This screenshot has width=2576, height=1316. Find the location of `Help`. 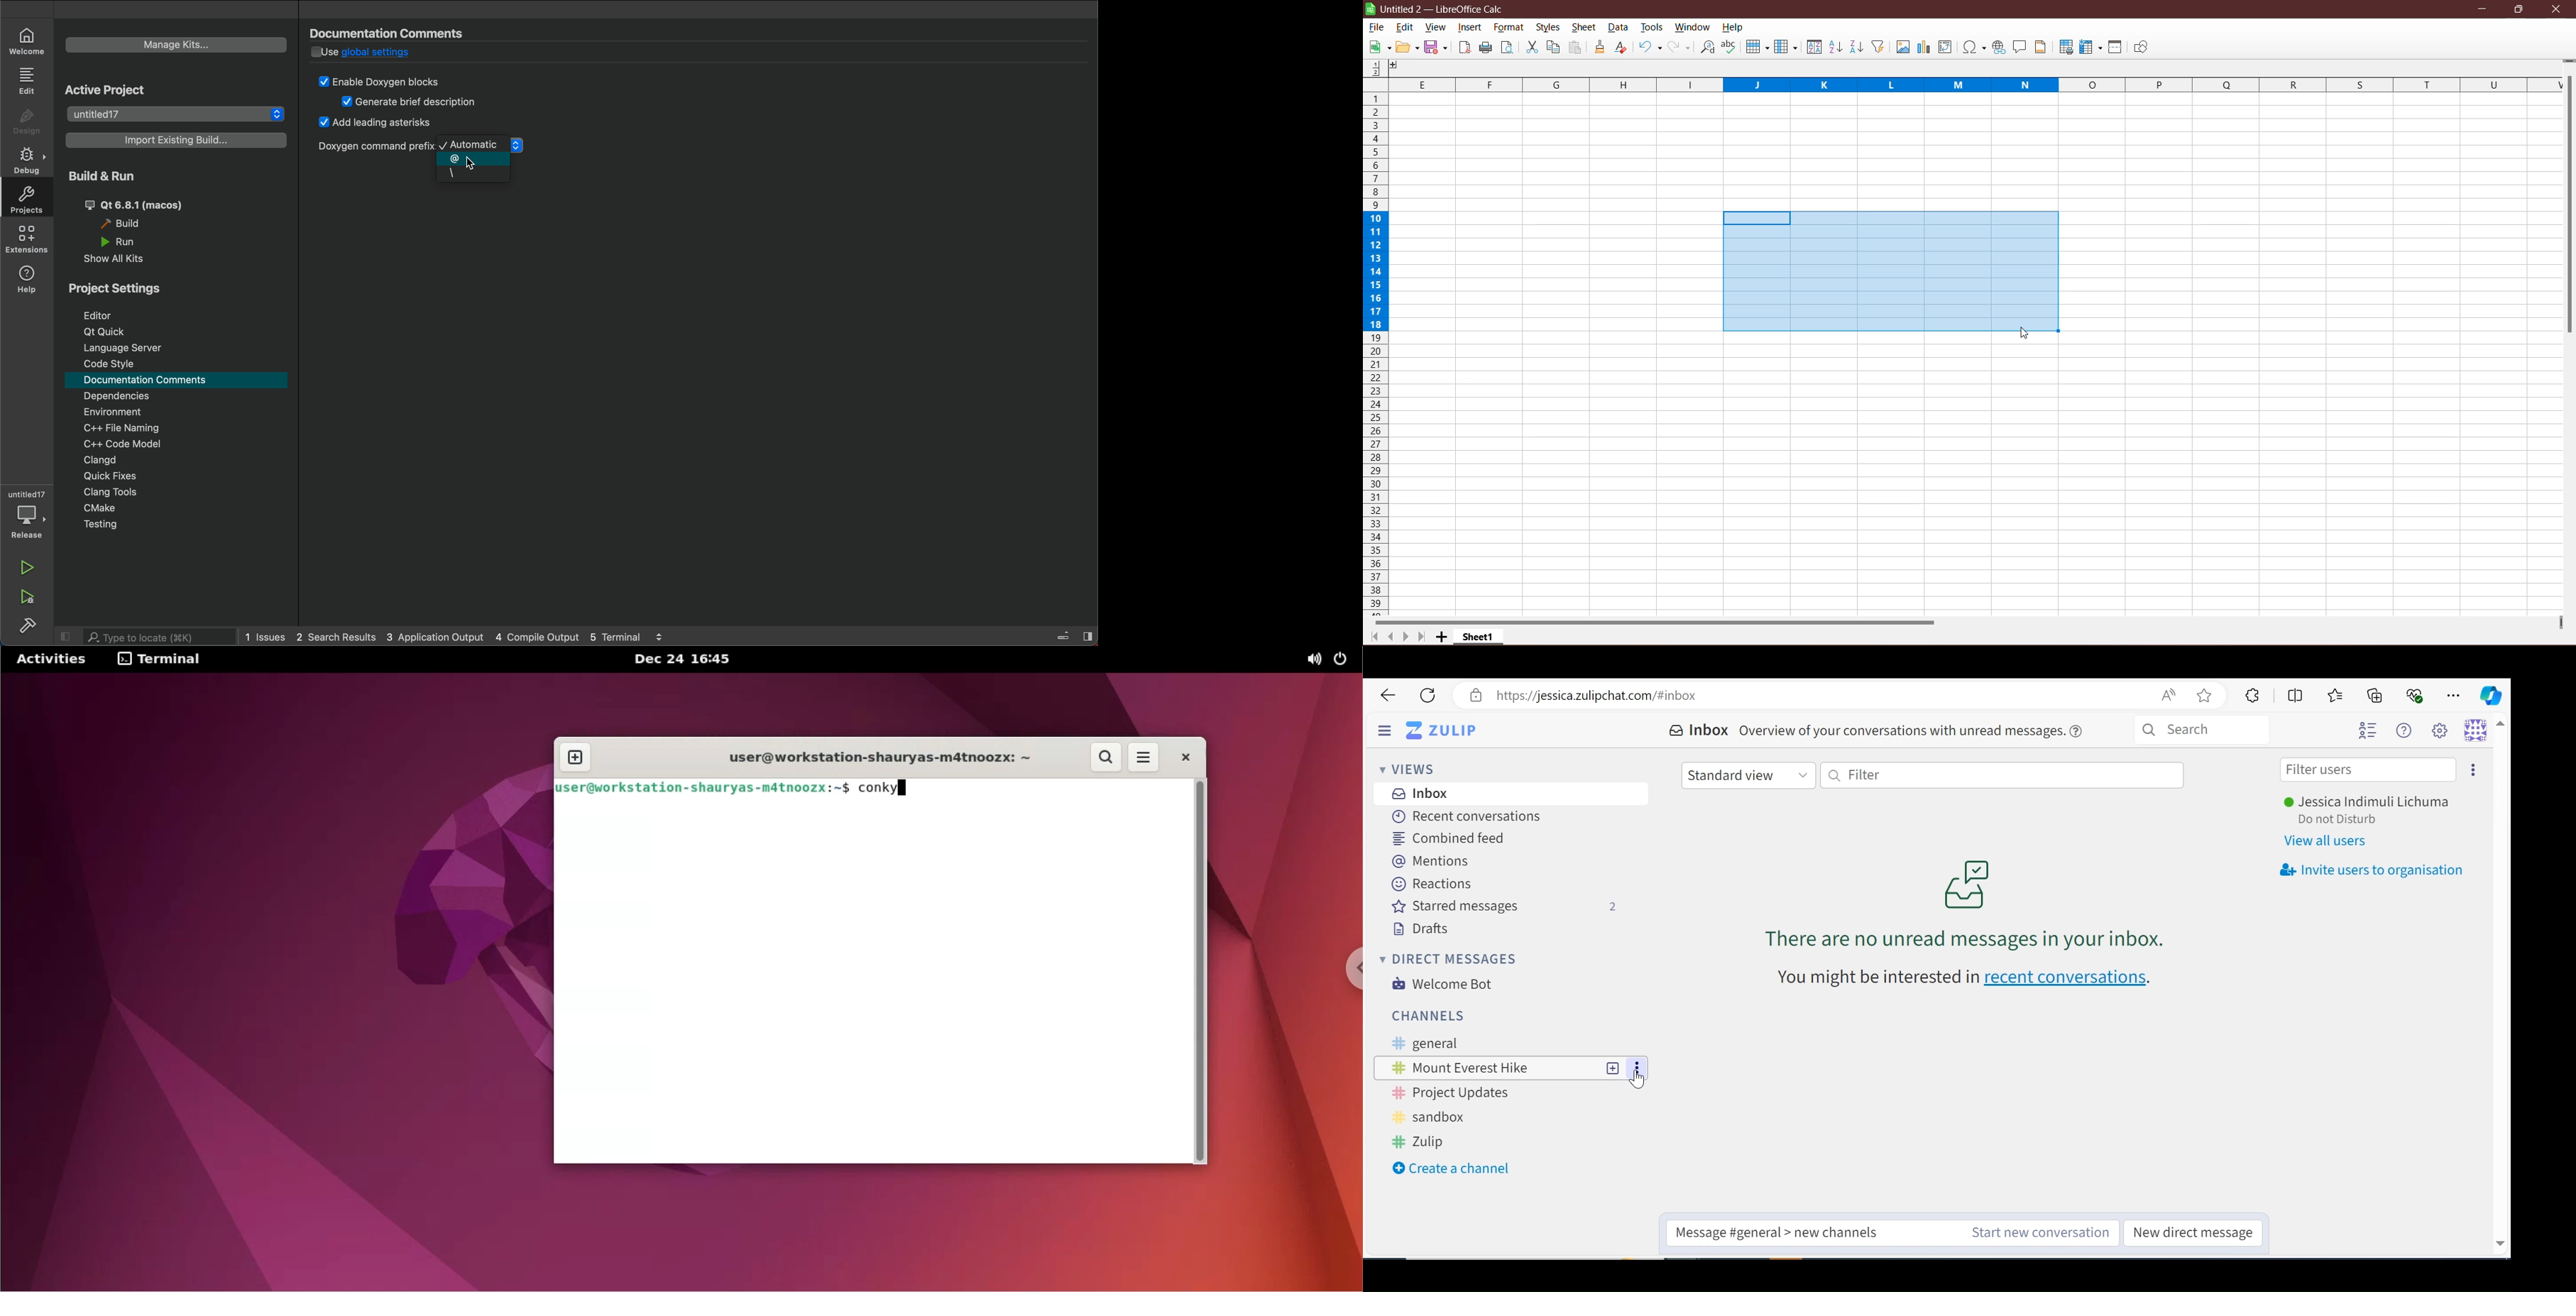

Help is located at coordinates (1733, 28).